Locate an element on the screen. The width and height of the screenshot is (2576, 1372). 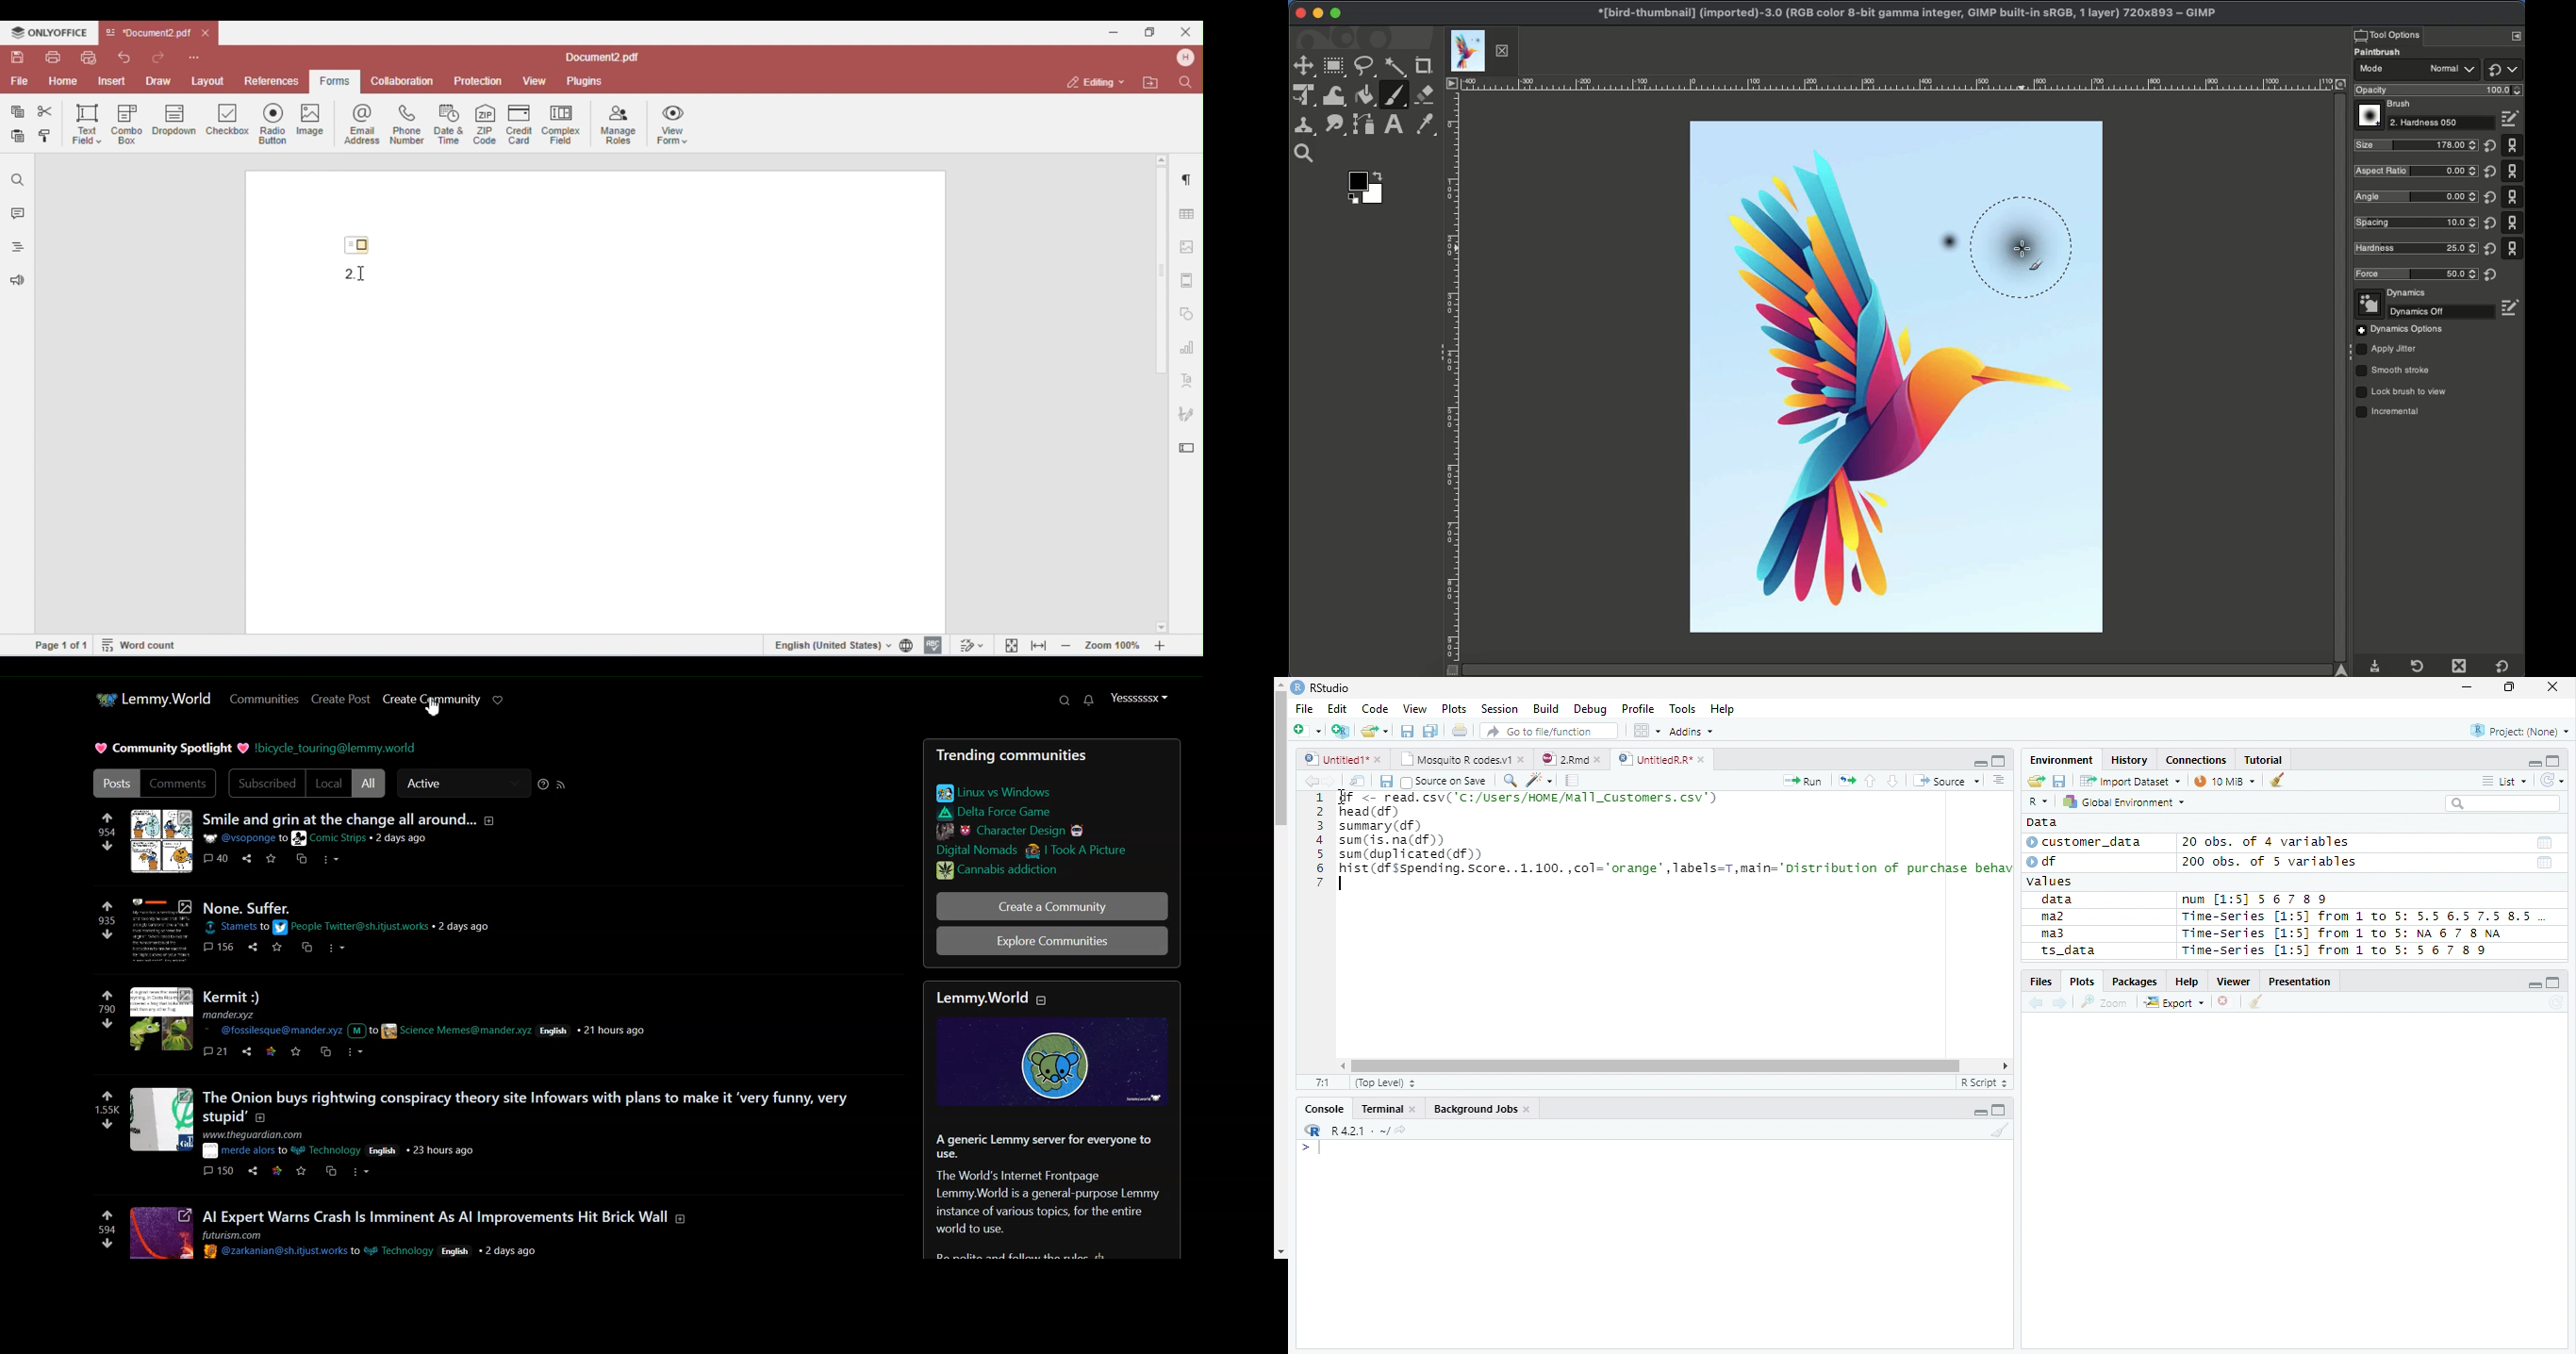
Show in new window is located at coordinates (1359, 781).